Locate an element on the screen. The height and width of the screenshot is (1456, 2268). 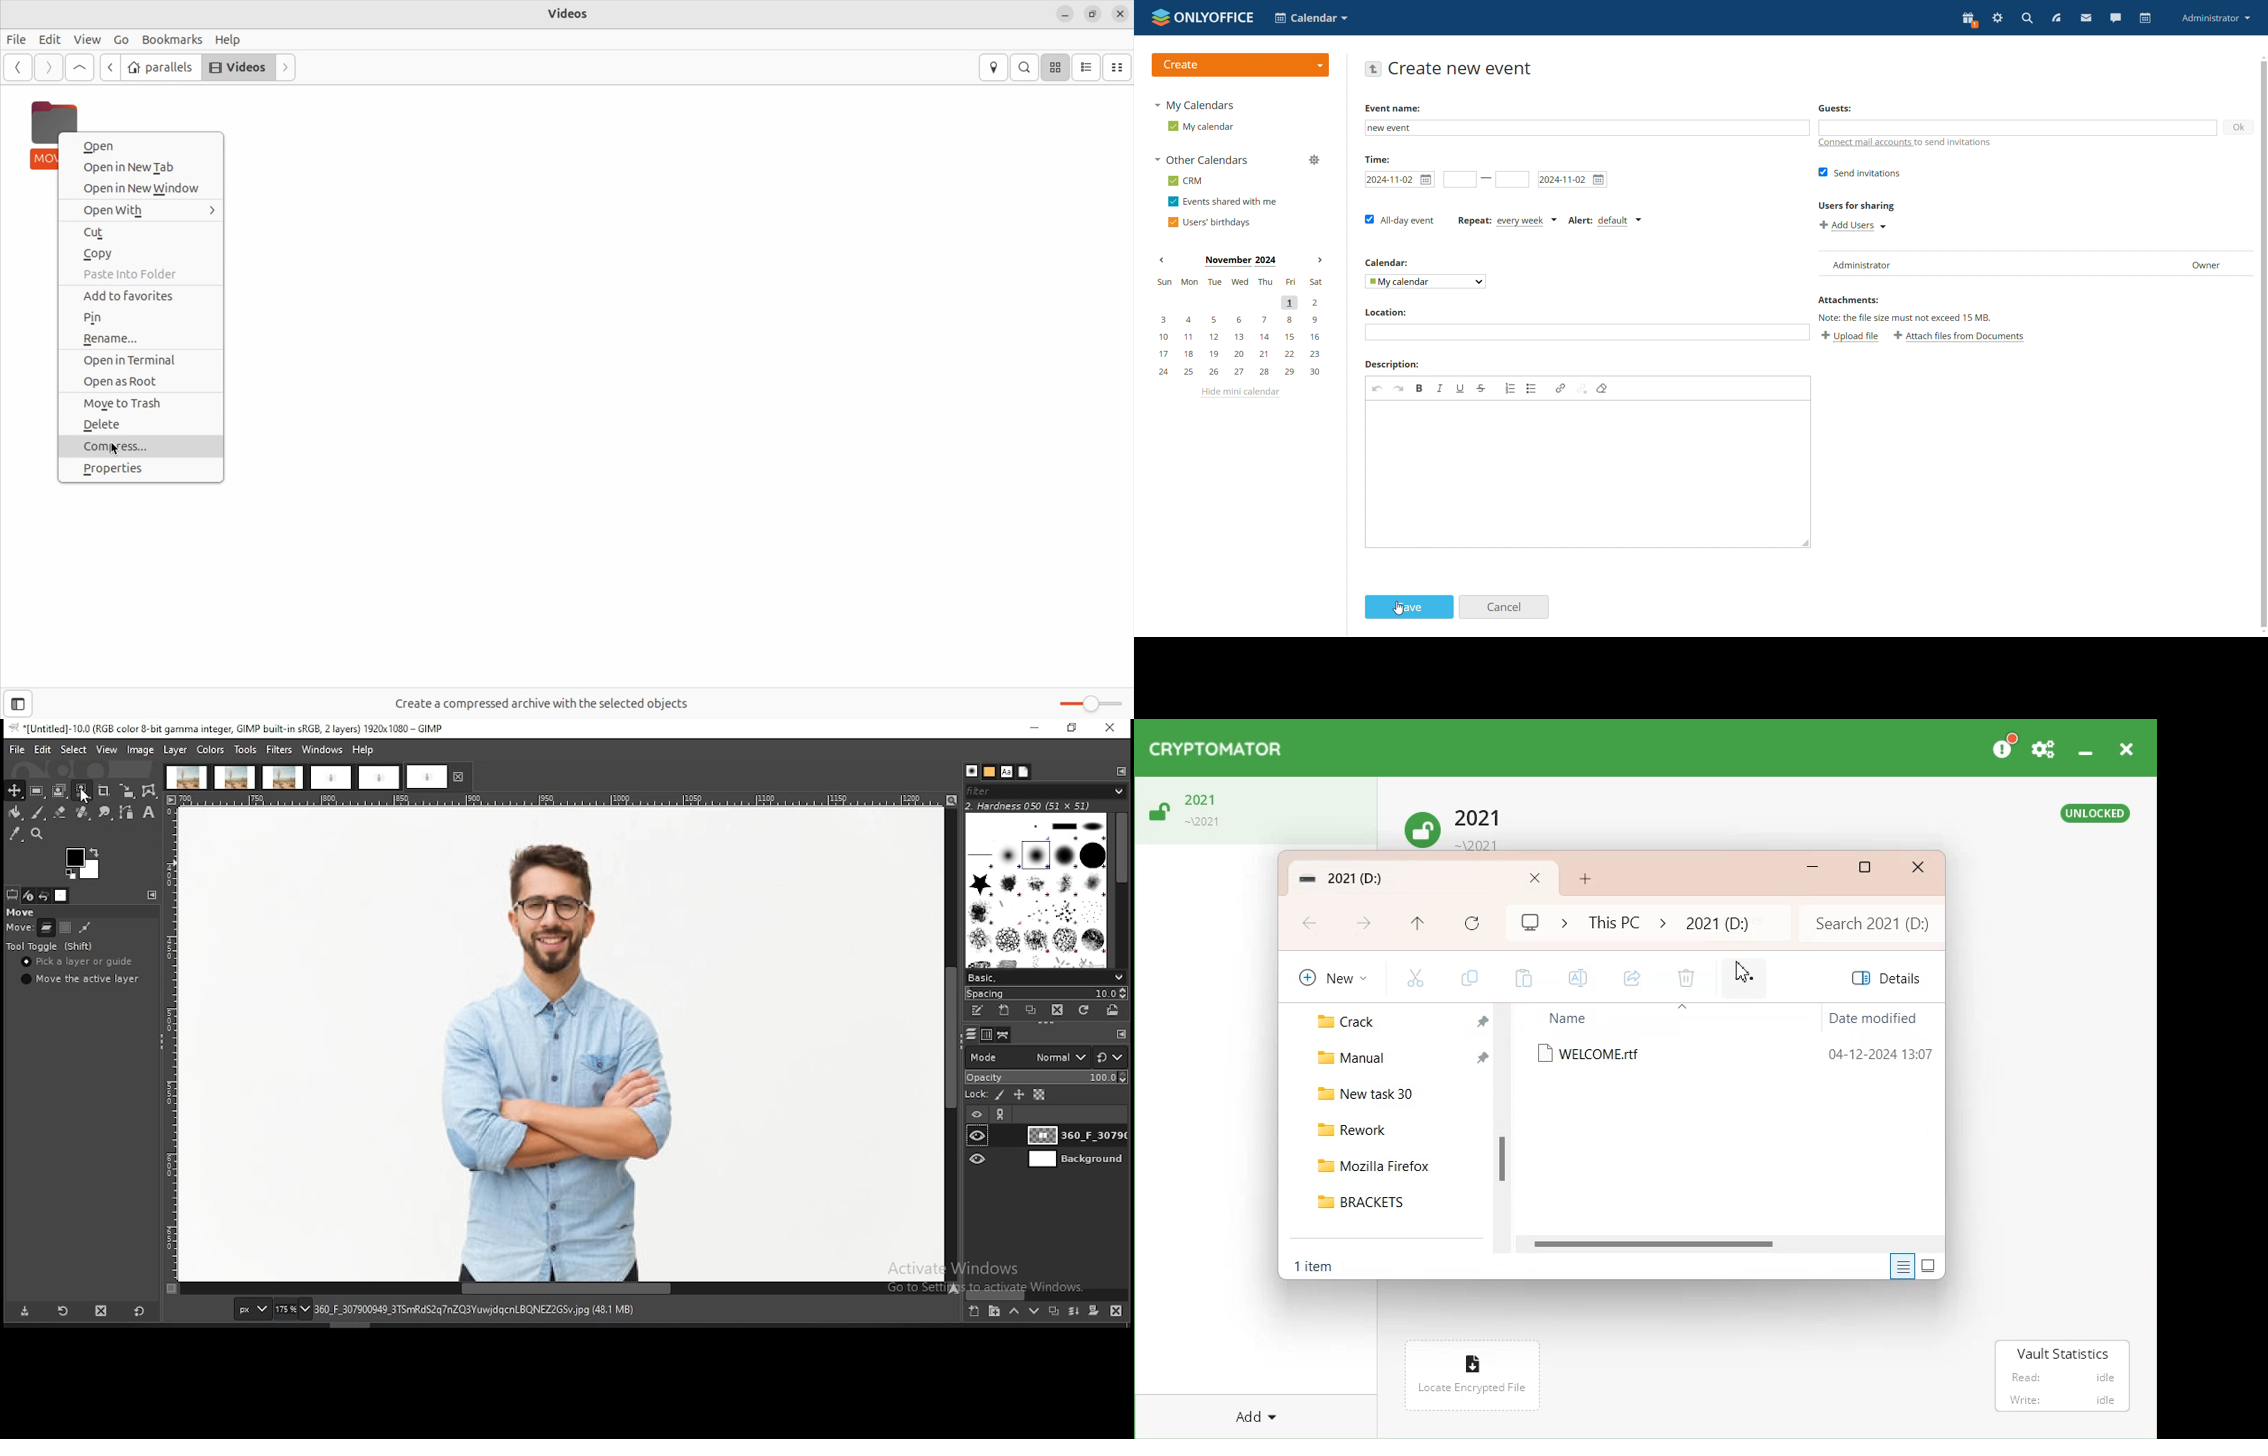
colors is located at coordinates (84, 864).